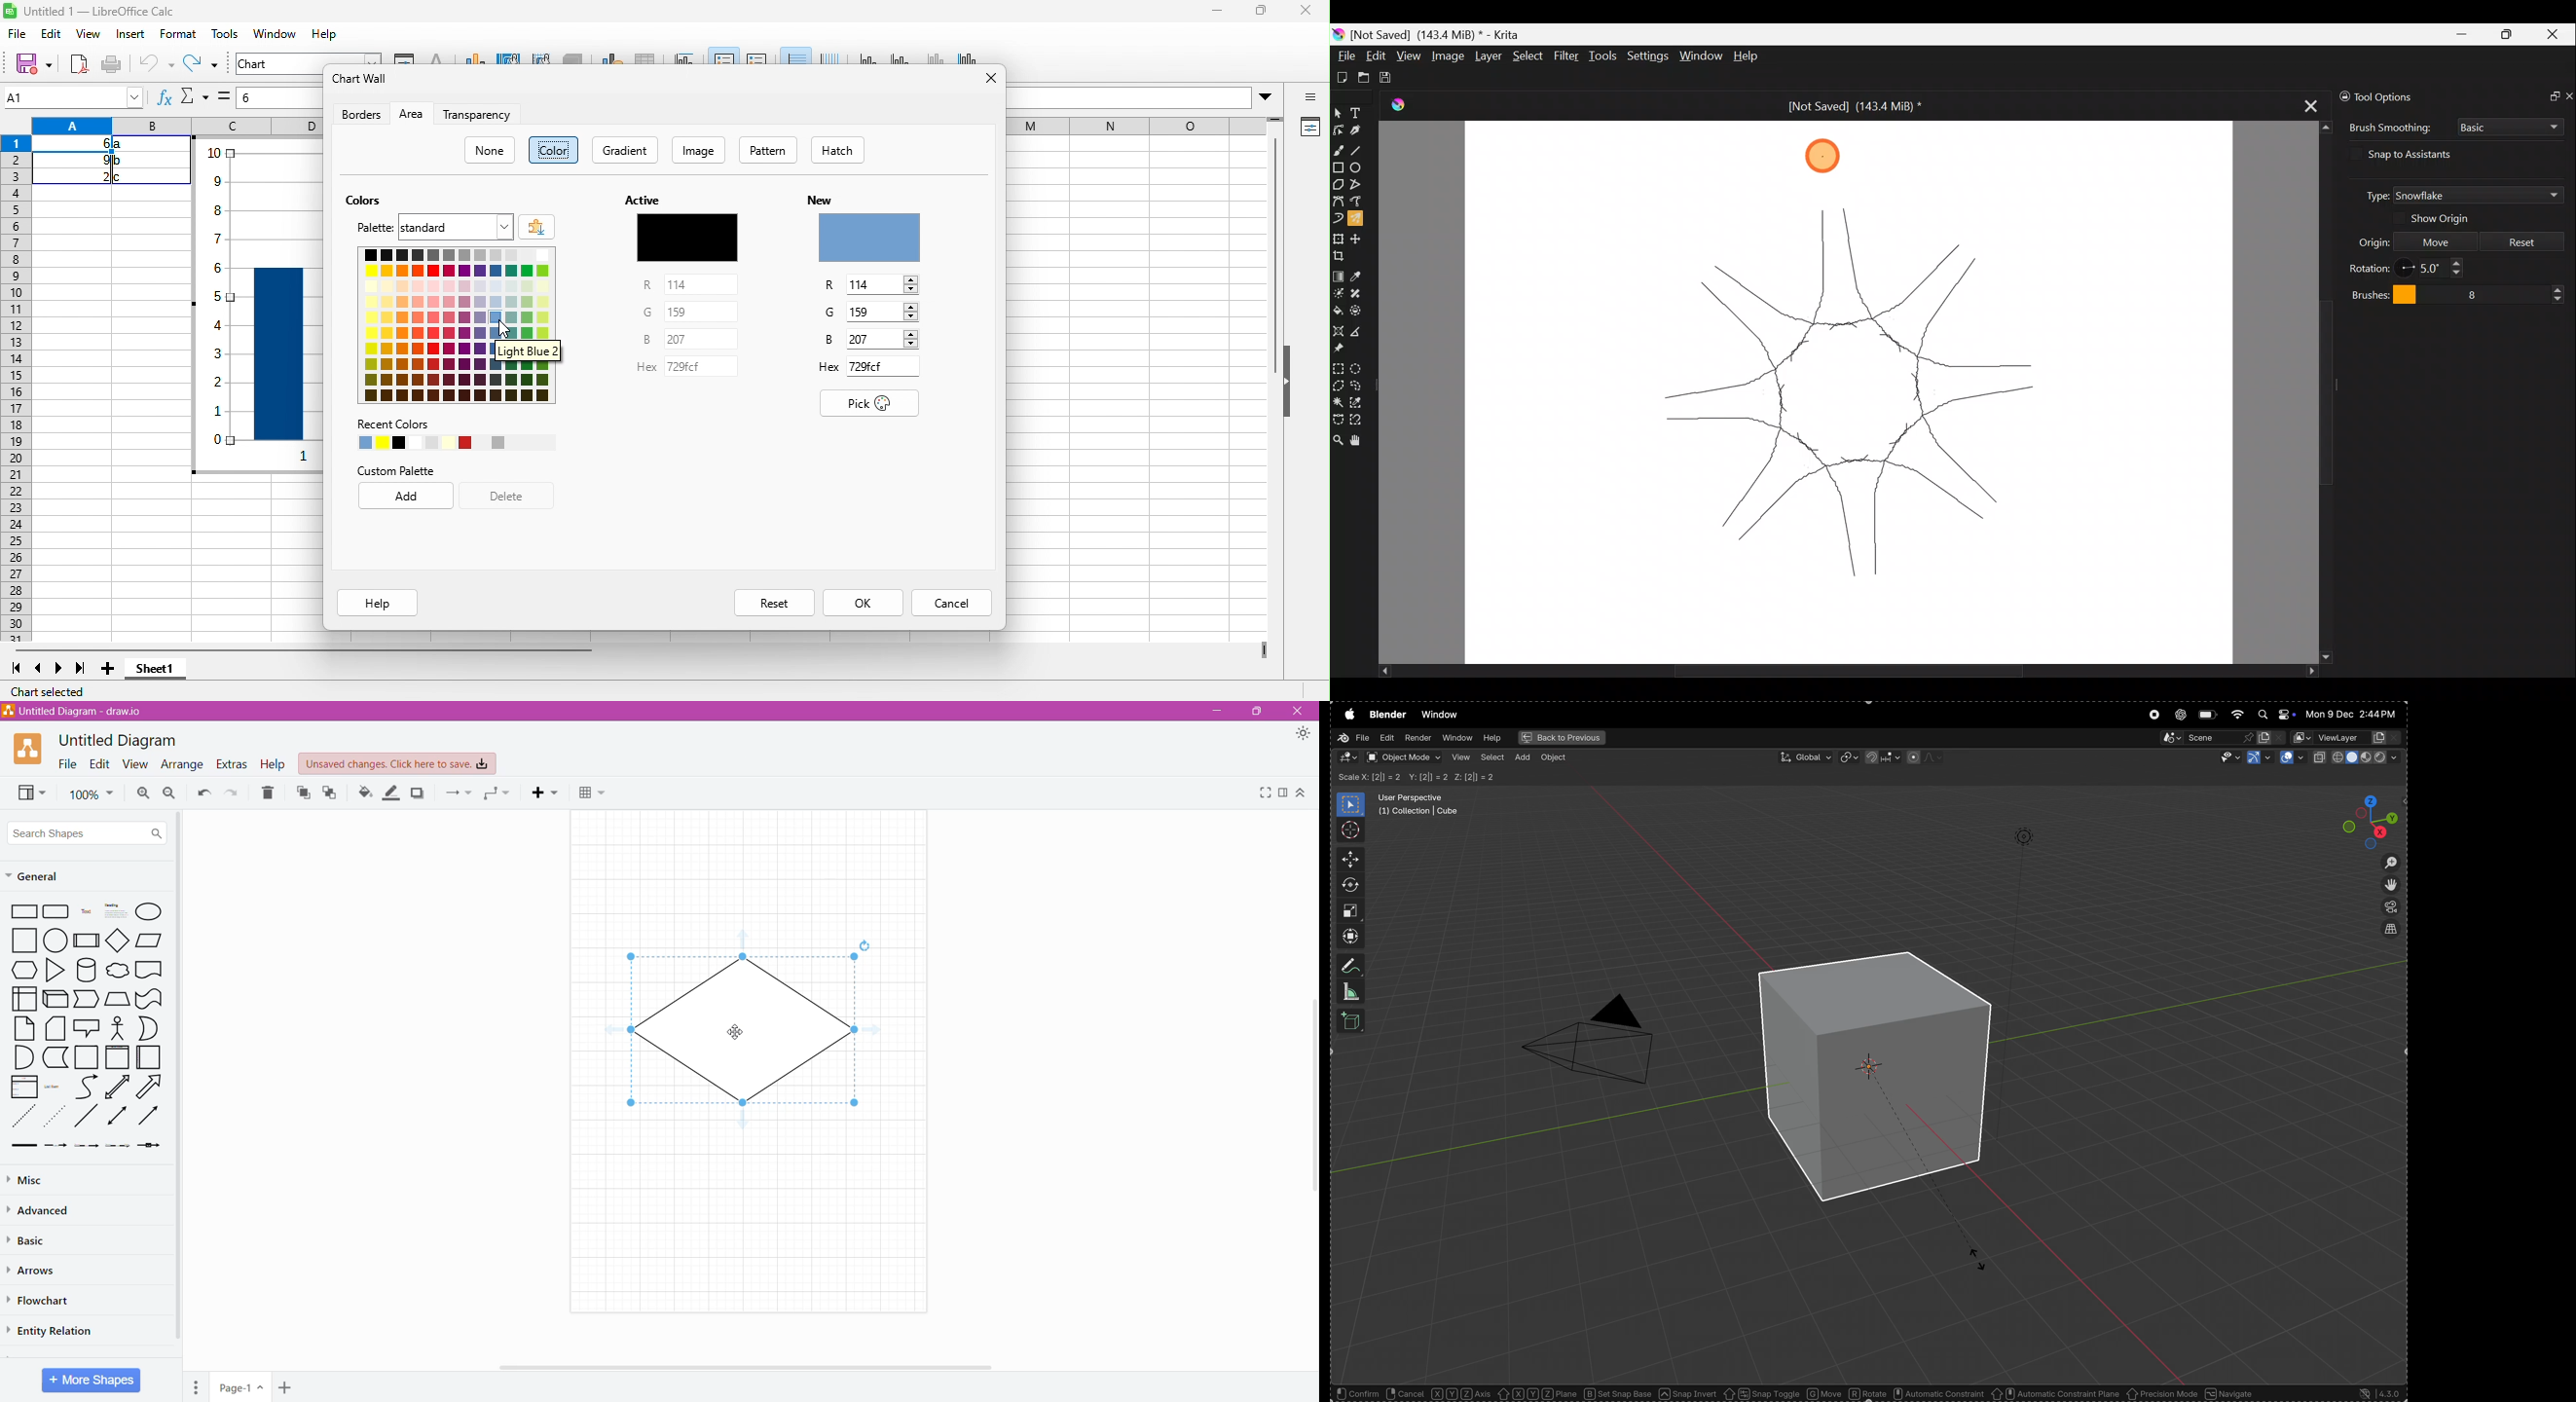  What do you see at coordinates (225, 35) in the screenshot?
I see `tools` at bounding box center [225, 35].